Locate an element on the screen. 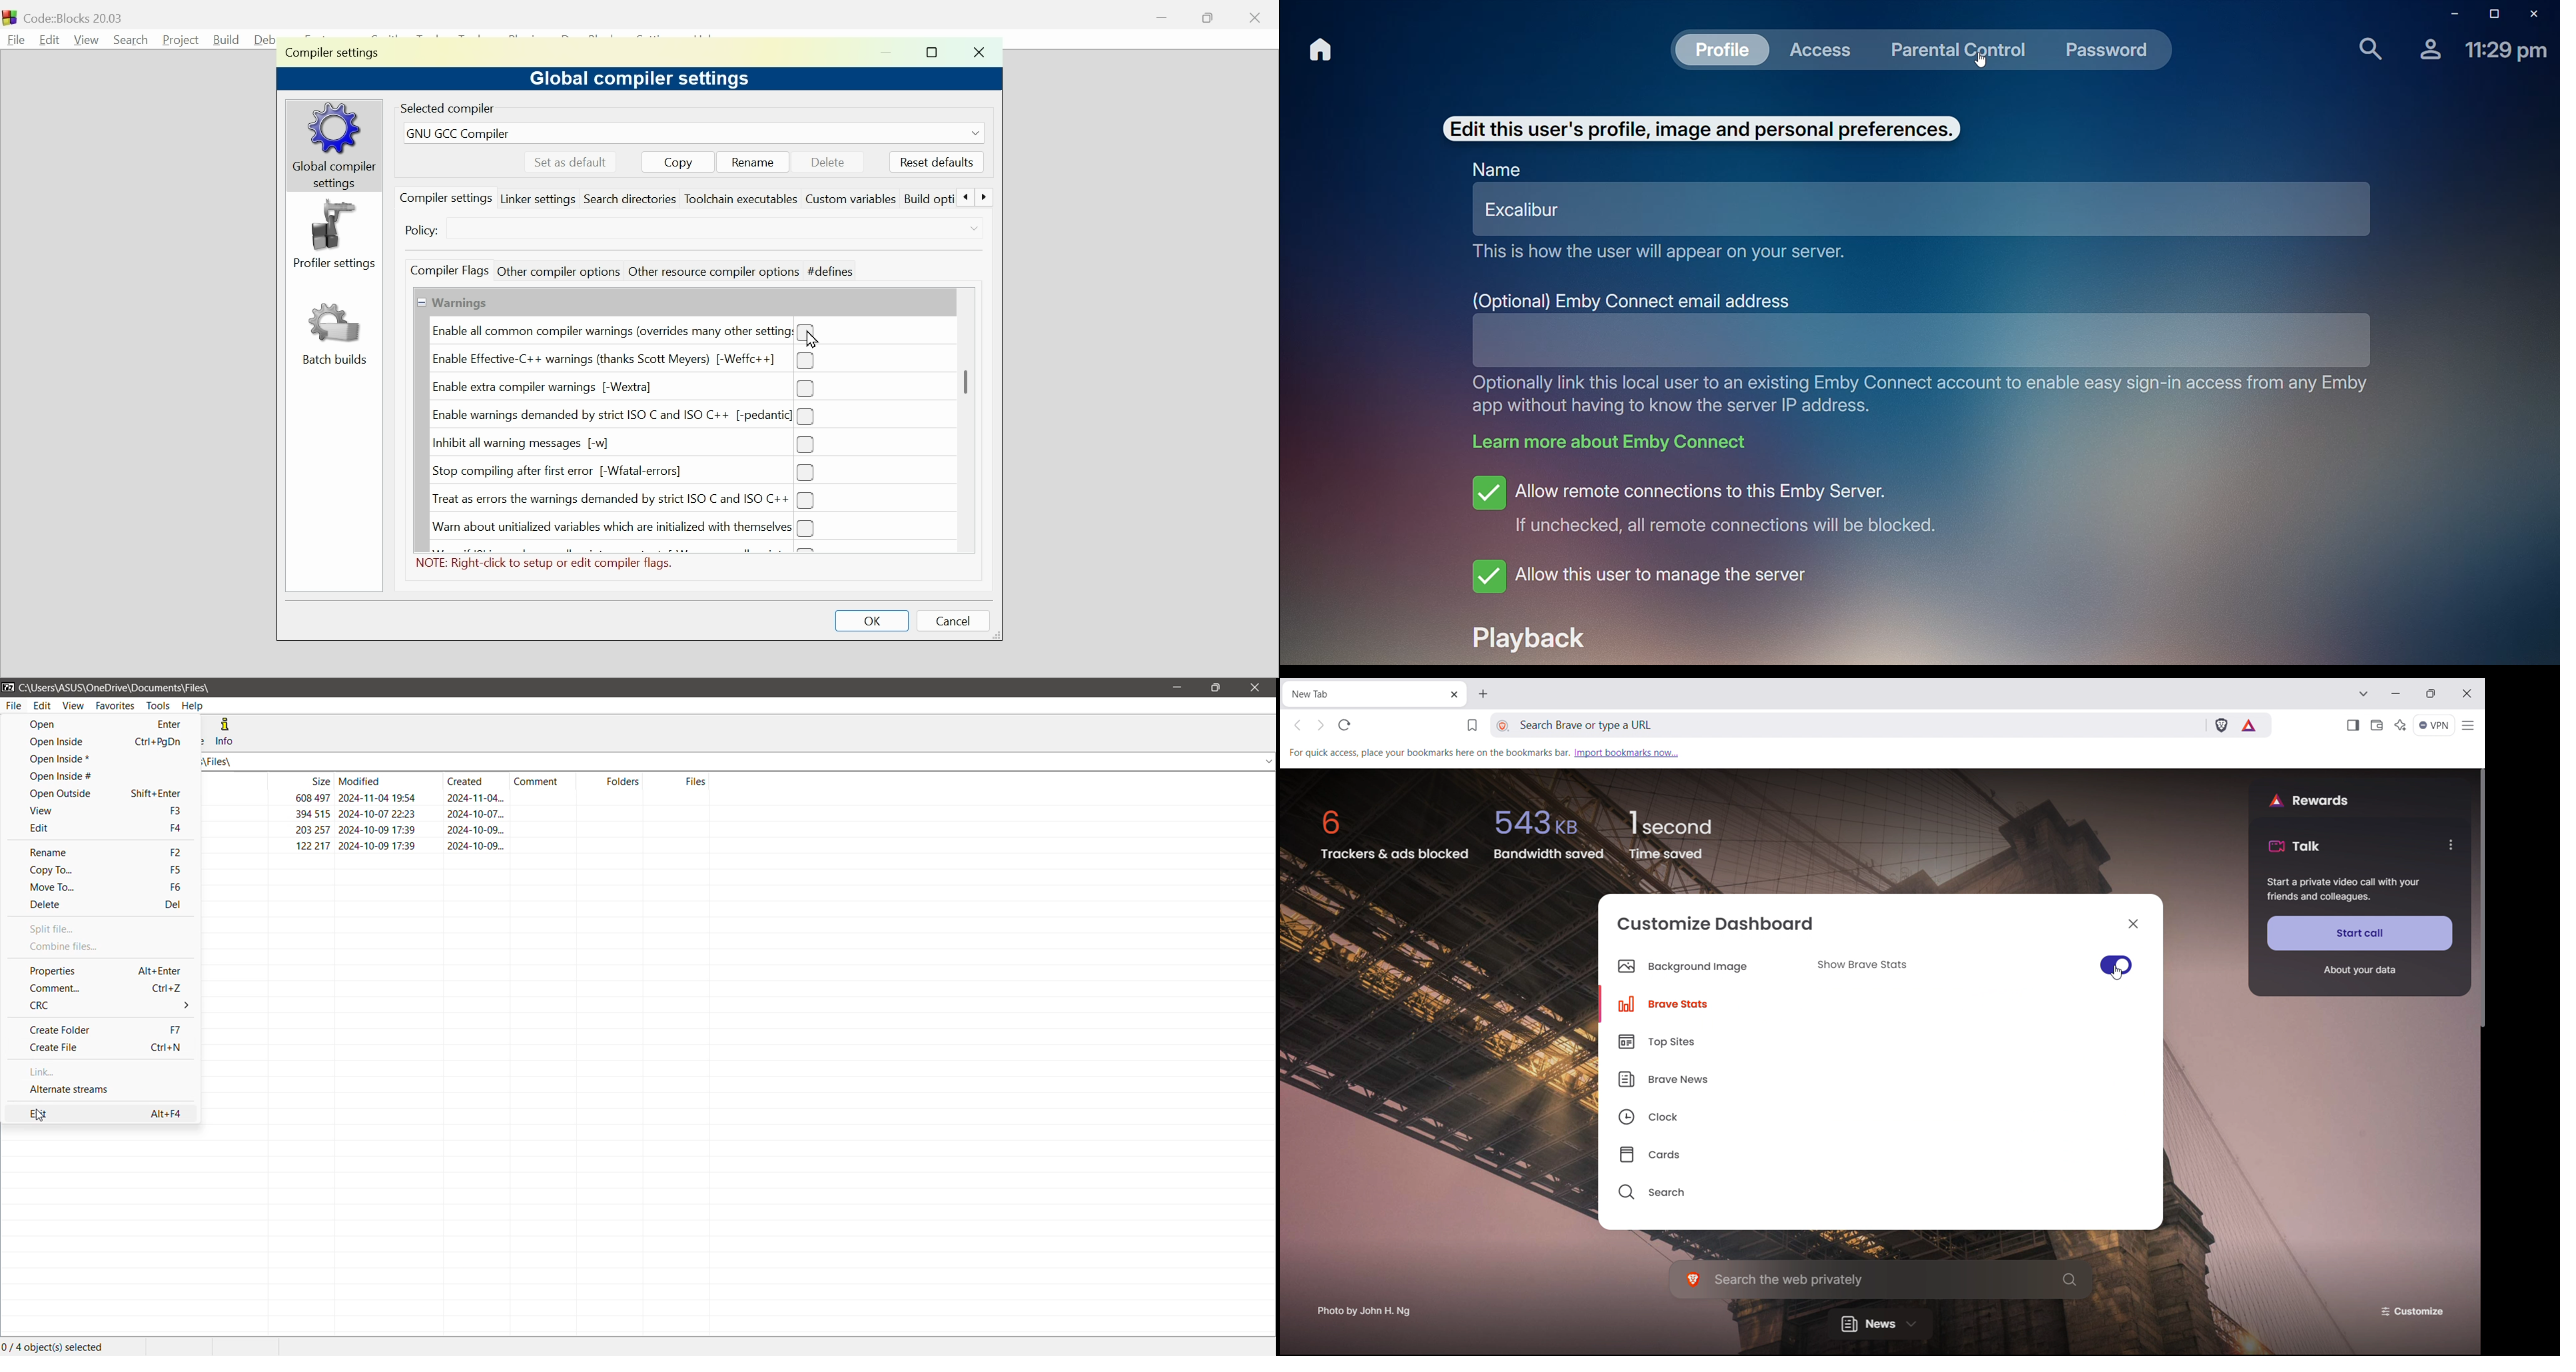 This screenshot has width=2576, height=1372. Open Inside # is located at coordinates (66, 776).